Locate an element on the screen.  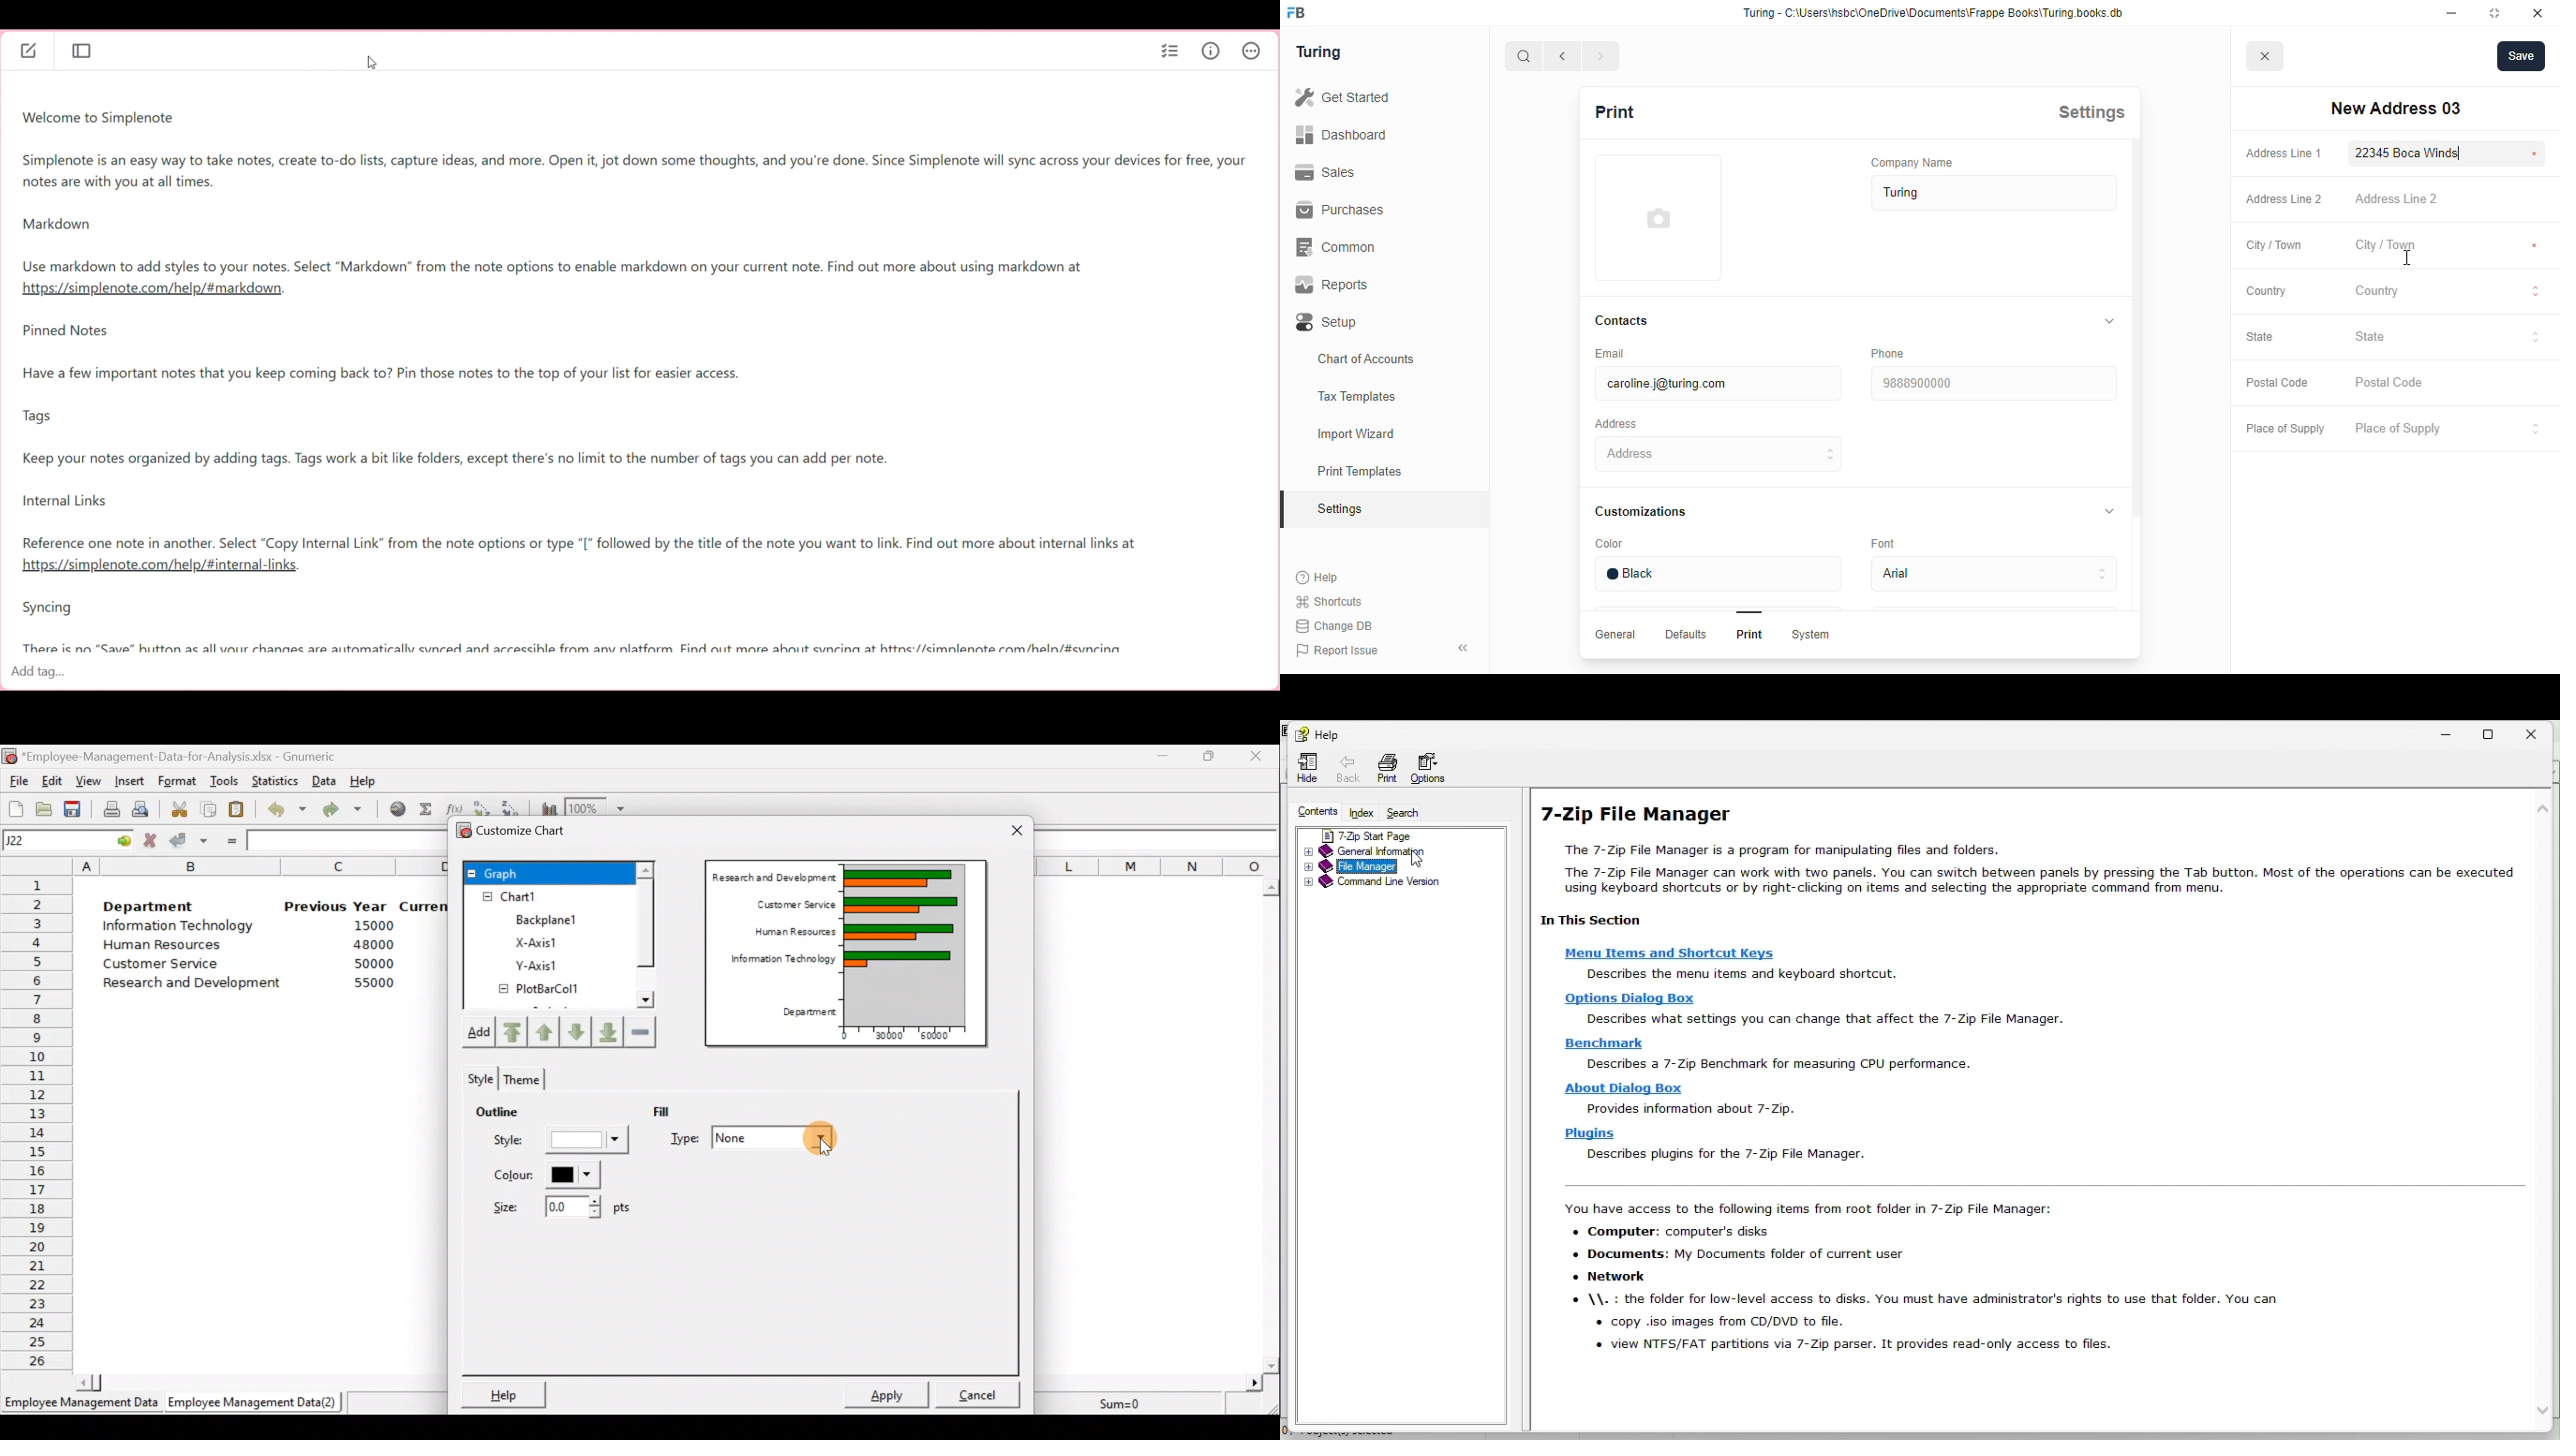
tax templates is located at coordinates (1356, 396).